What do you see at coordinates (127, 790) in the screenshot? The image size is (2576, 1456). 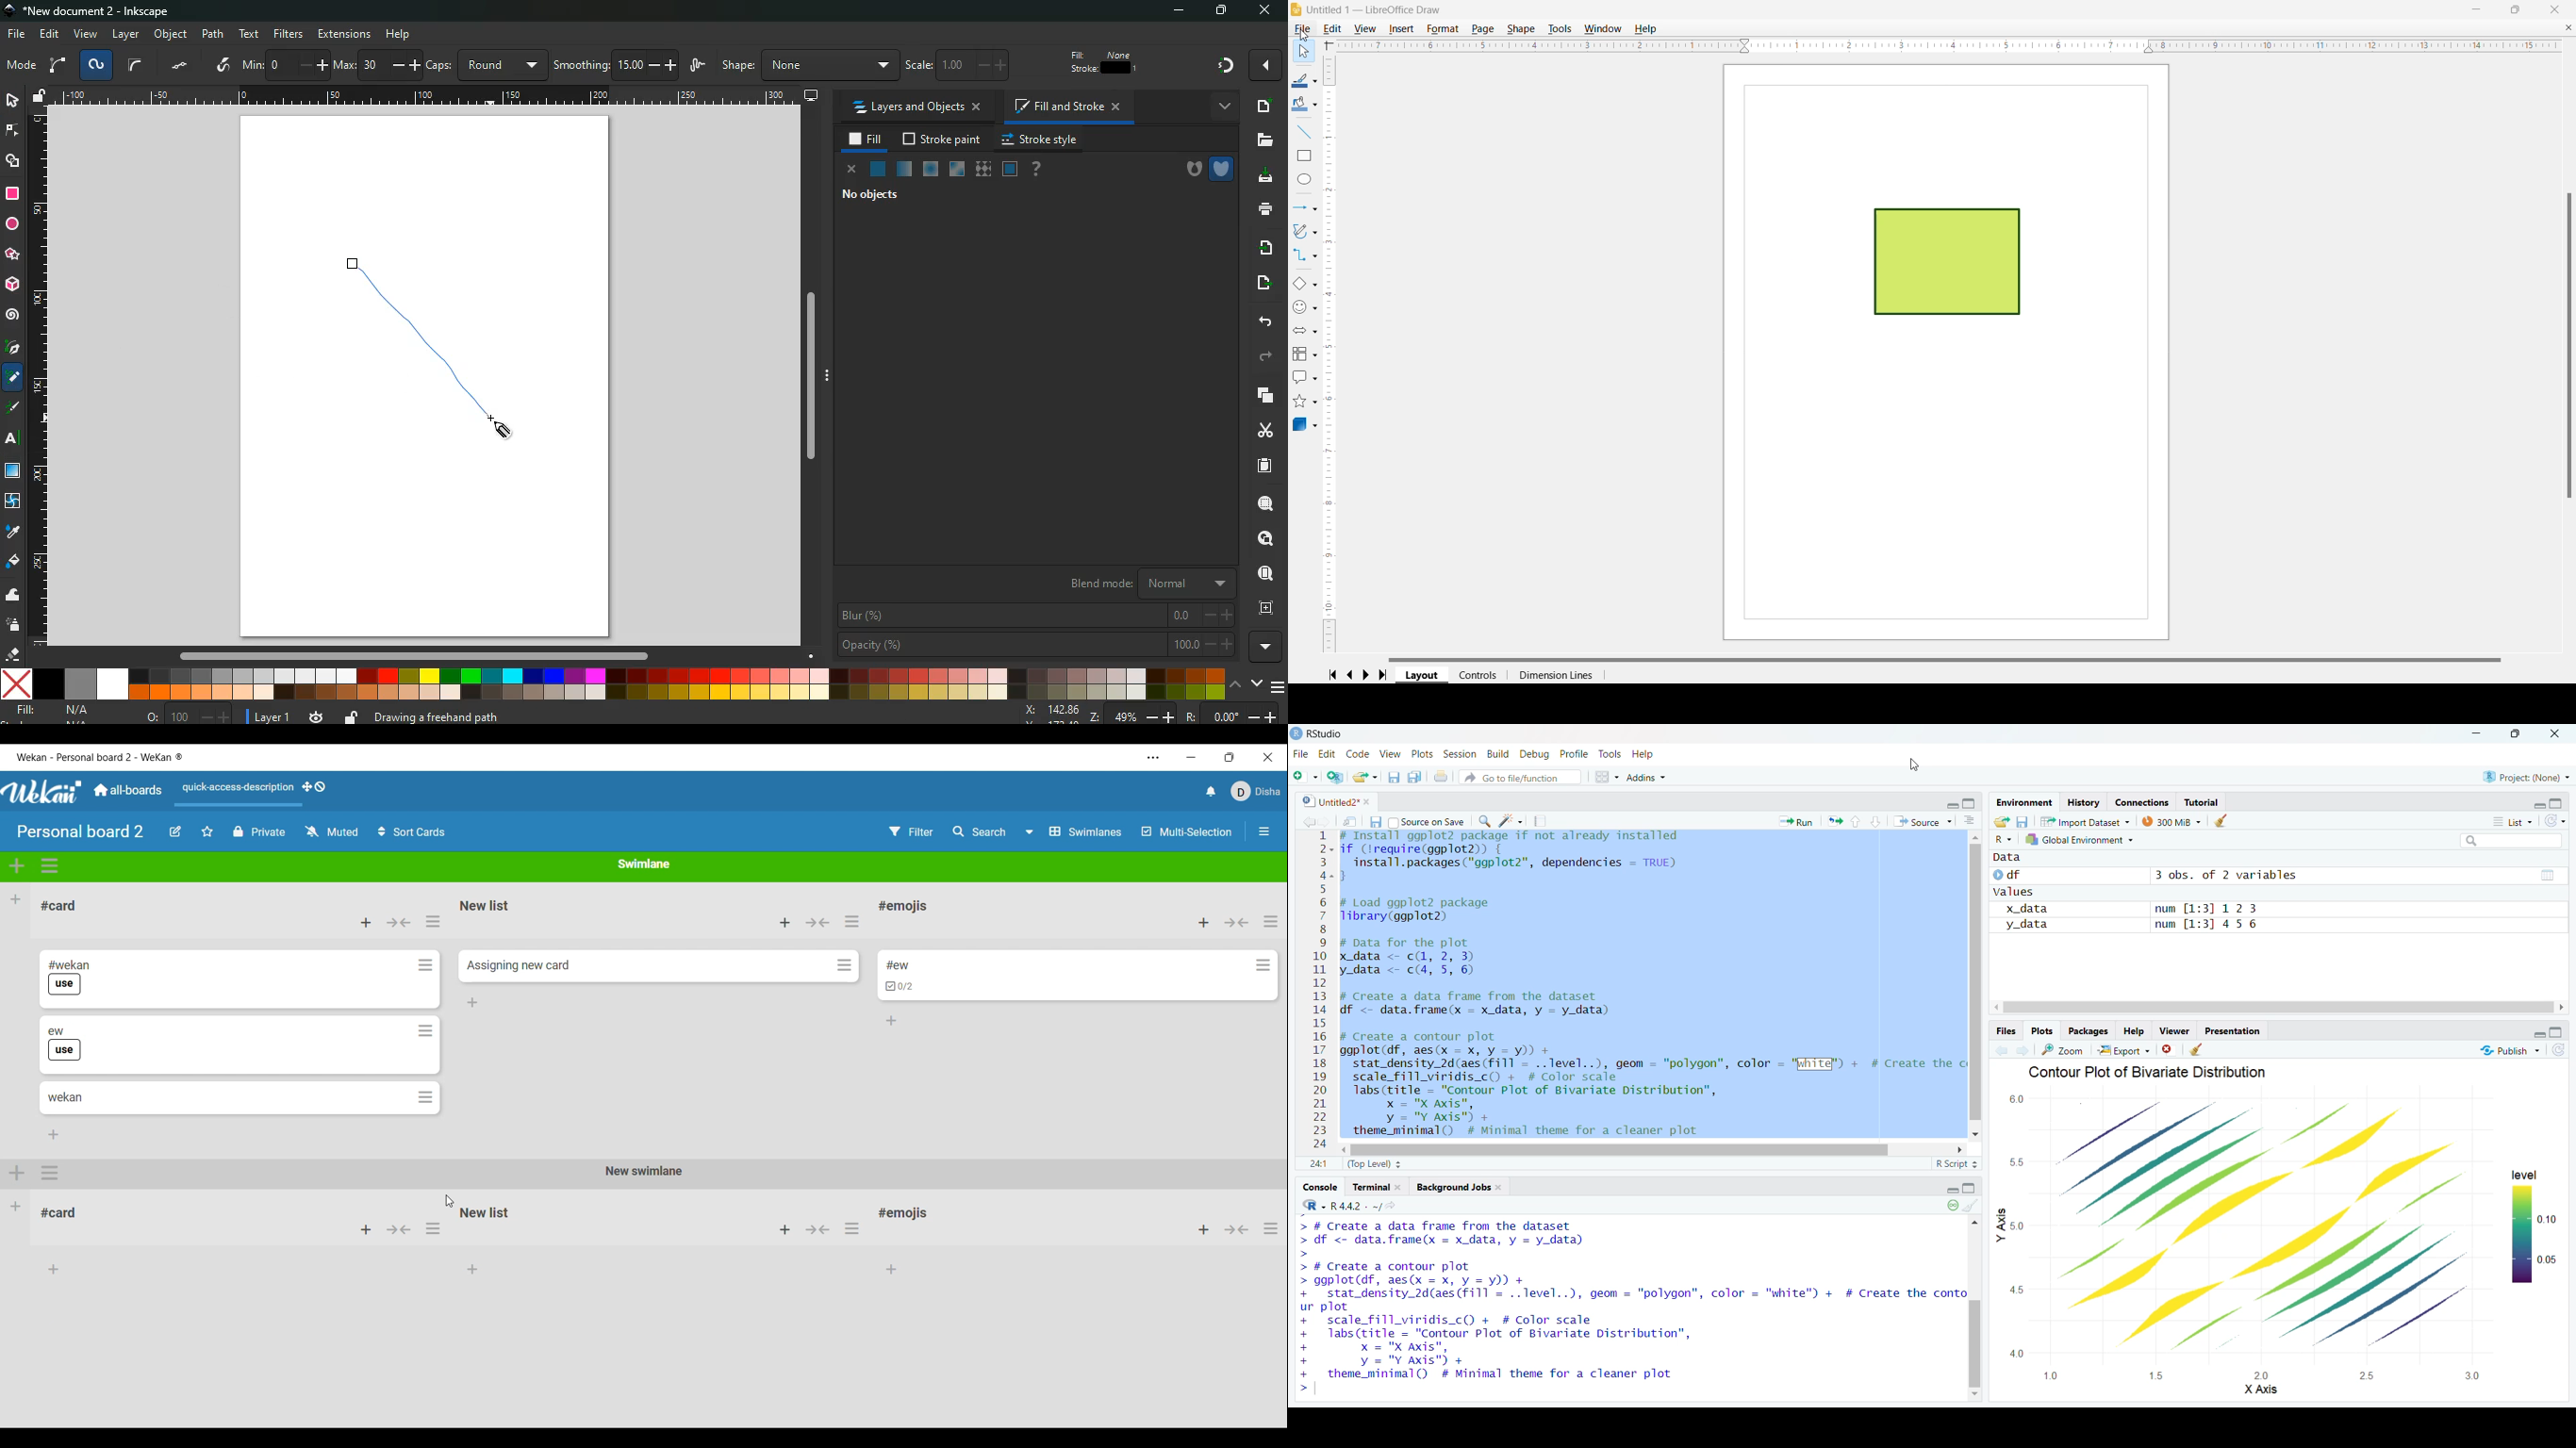 I see `Main dashboard` at bounding box center [127, 790].